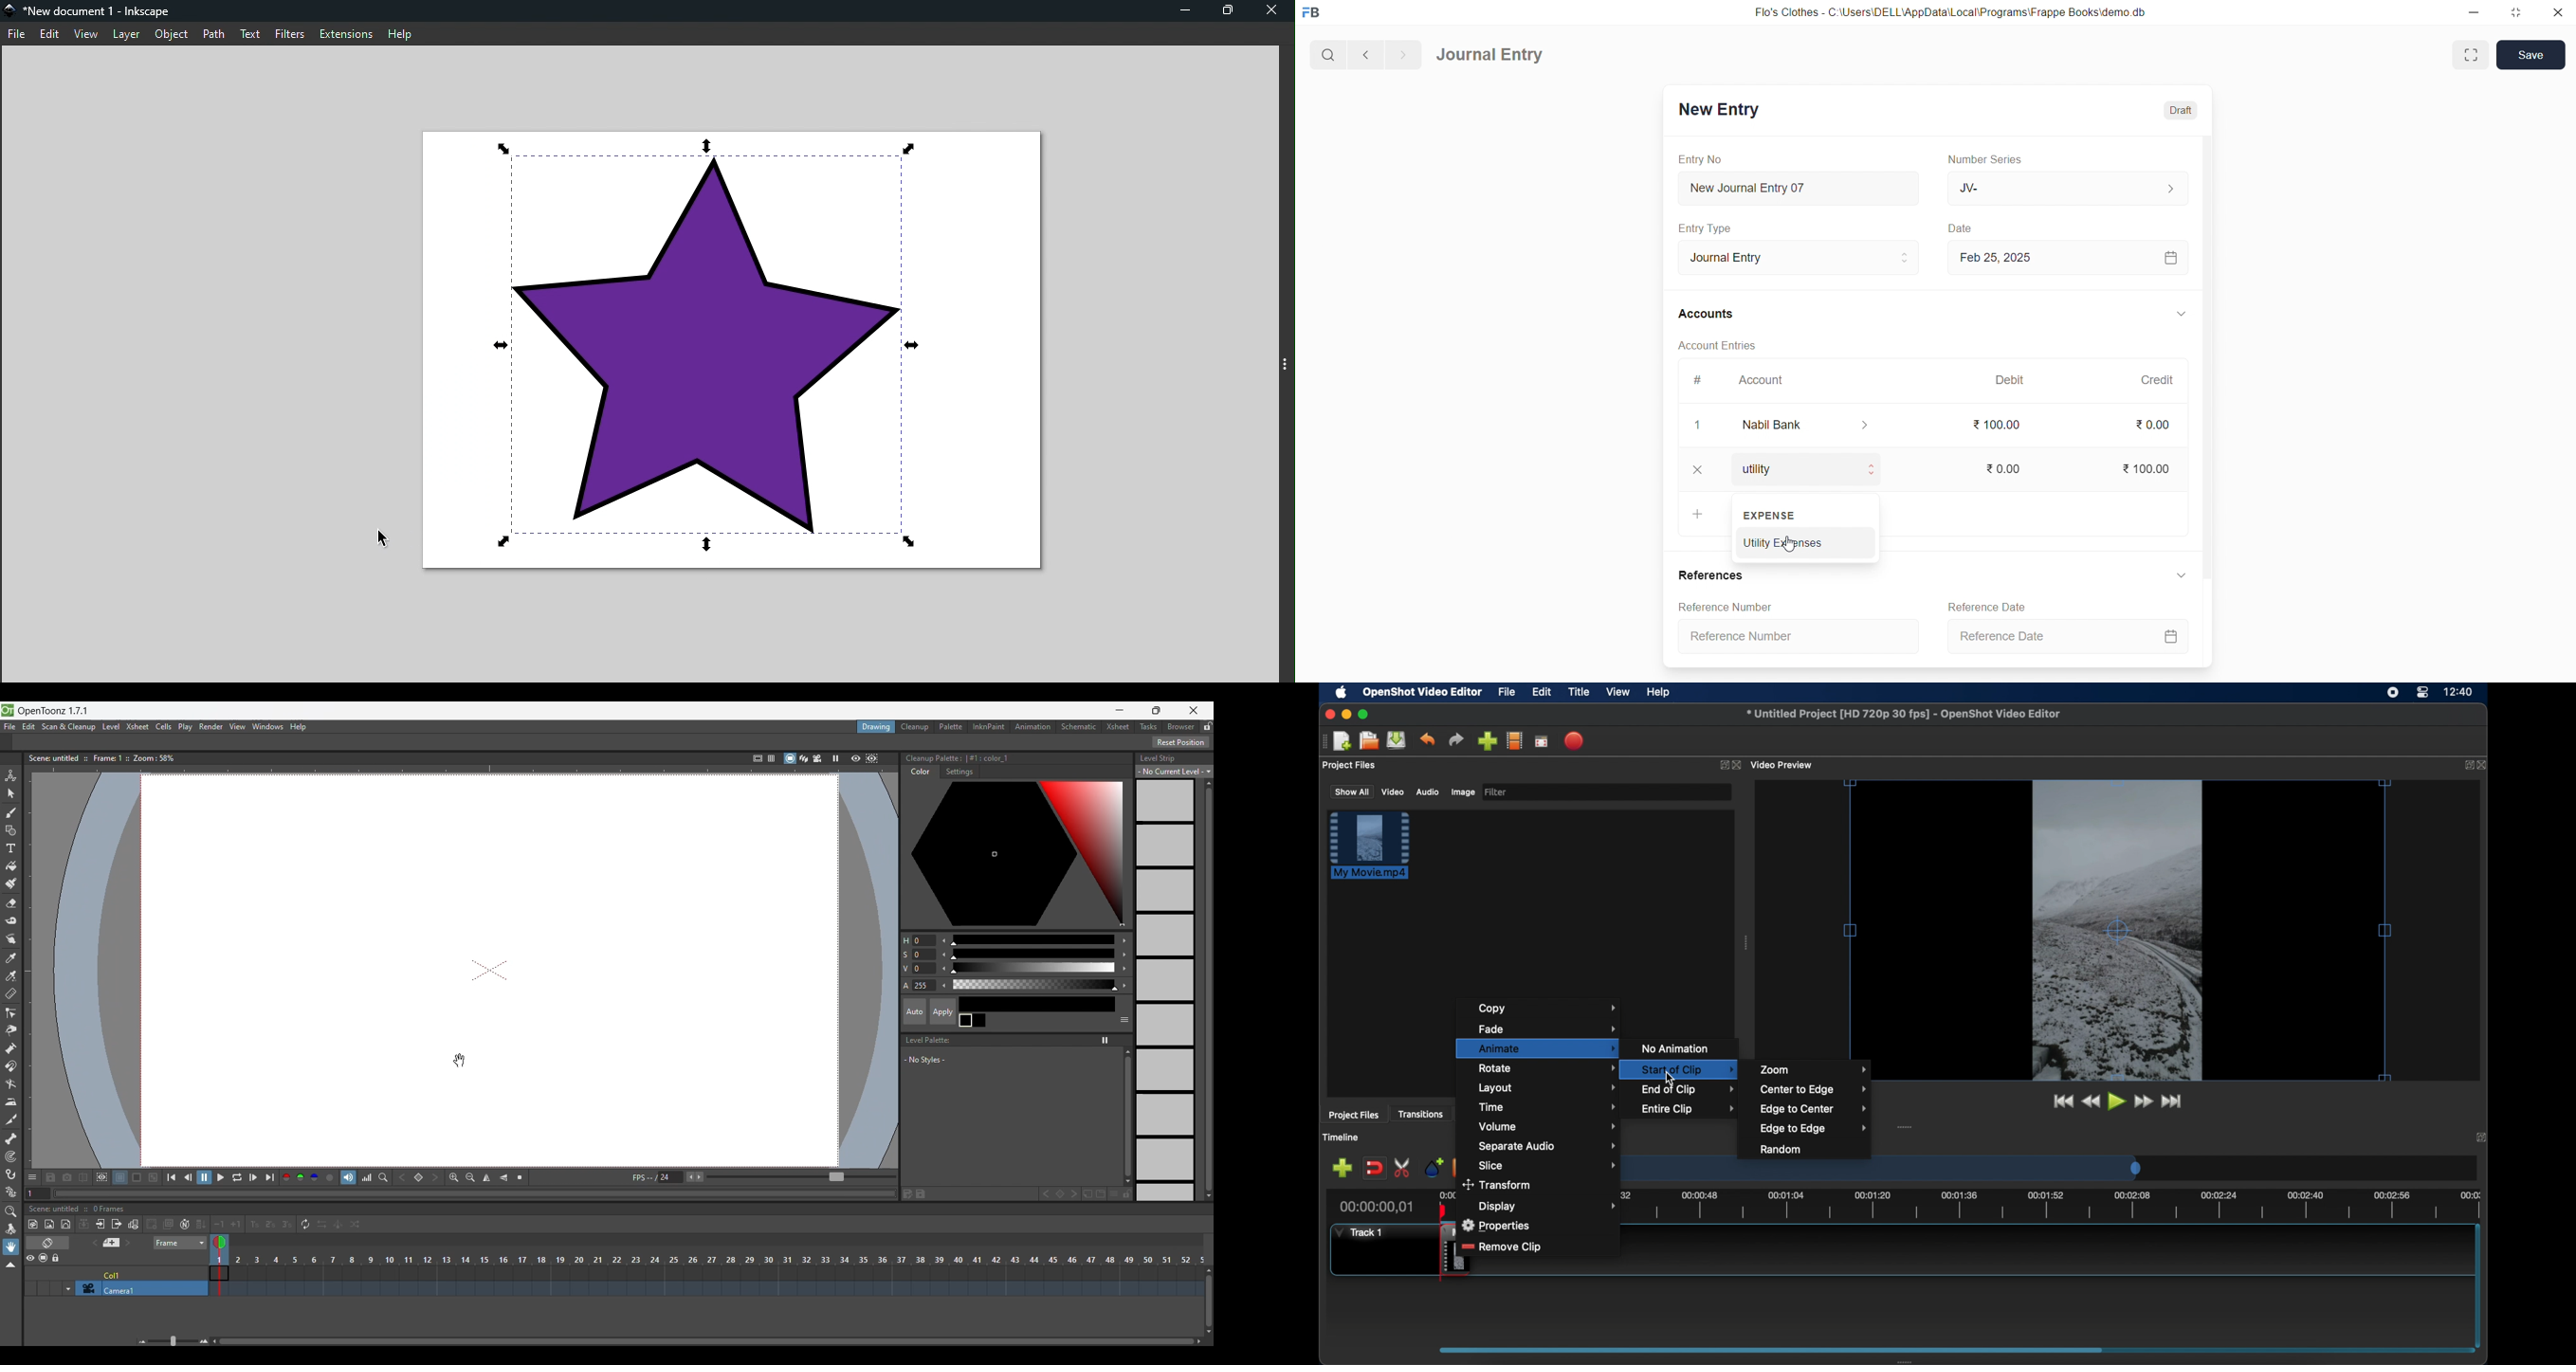 The height and width of the screenshot is (1372, 2576). What do you see at coordinates (1802, 469) in the screenshot?
I see `utility` at bounding box center [1802, 469].